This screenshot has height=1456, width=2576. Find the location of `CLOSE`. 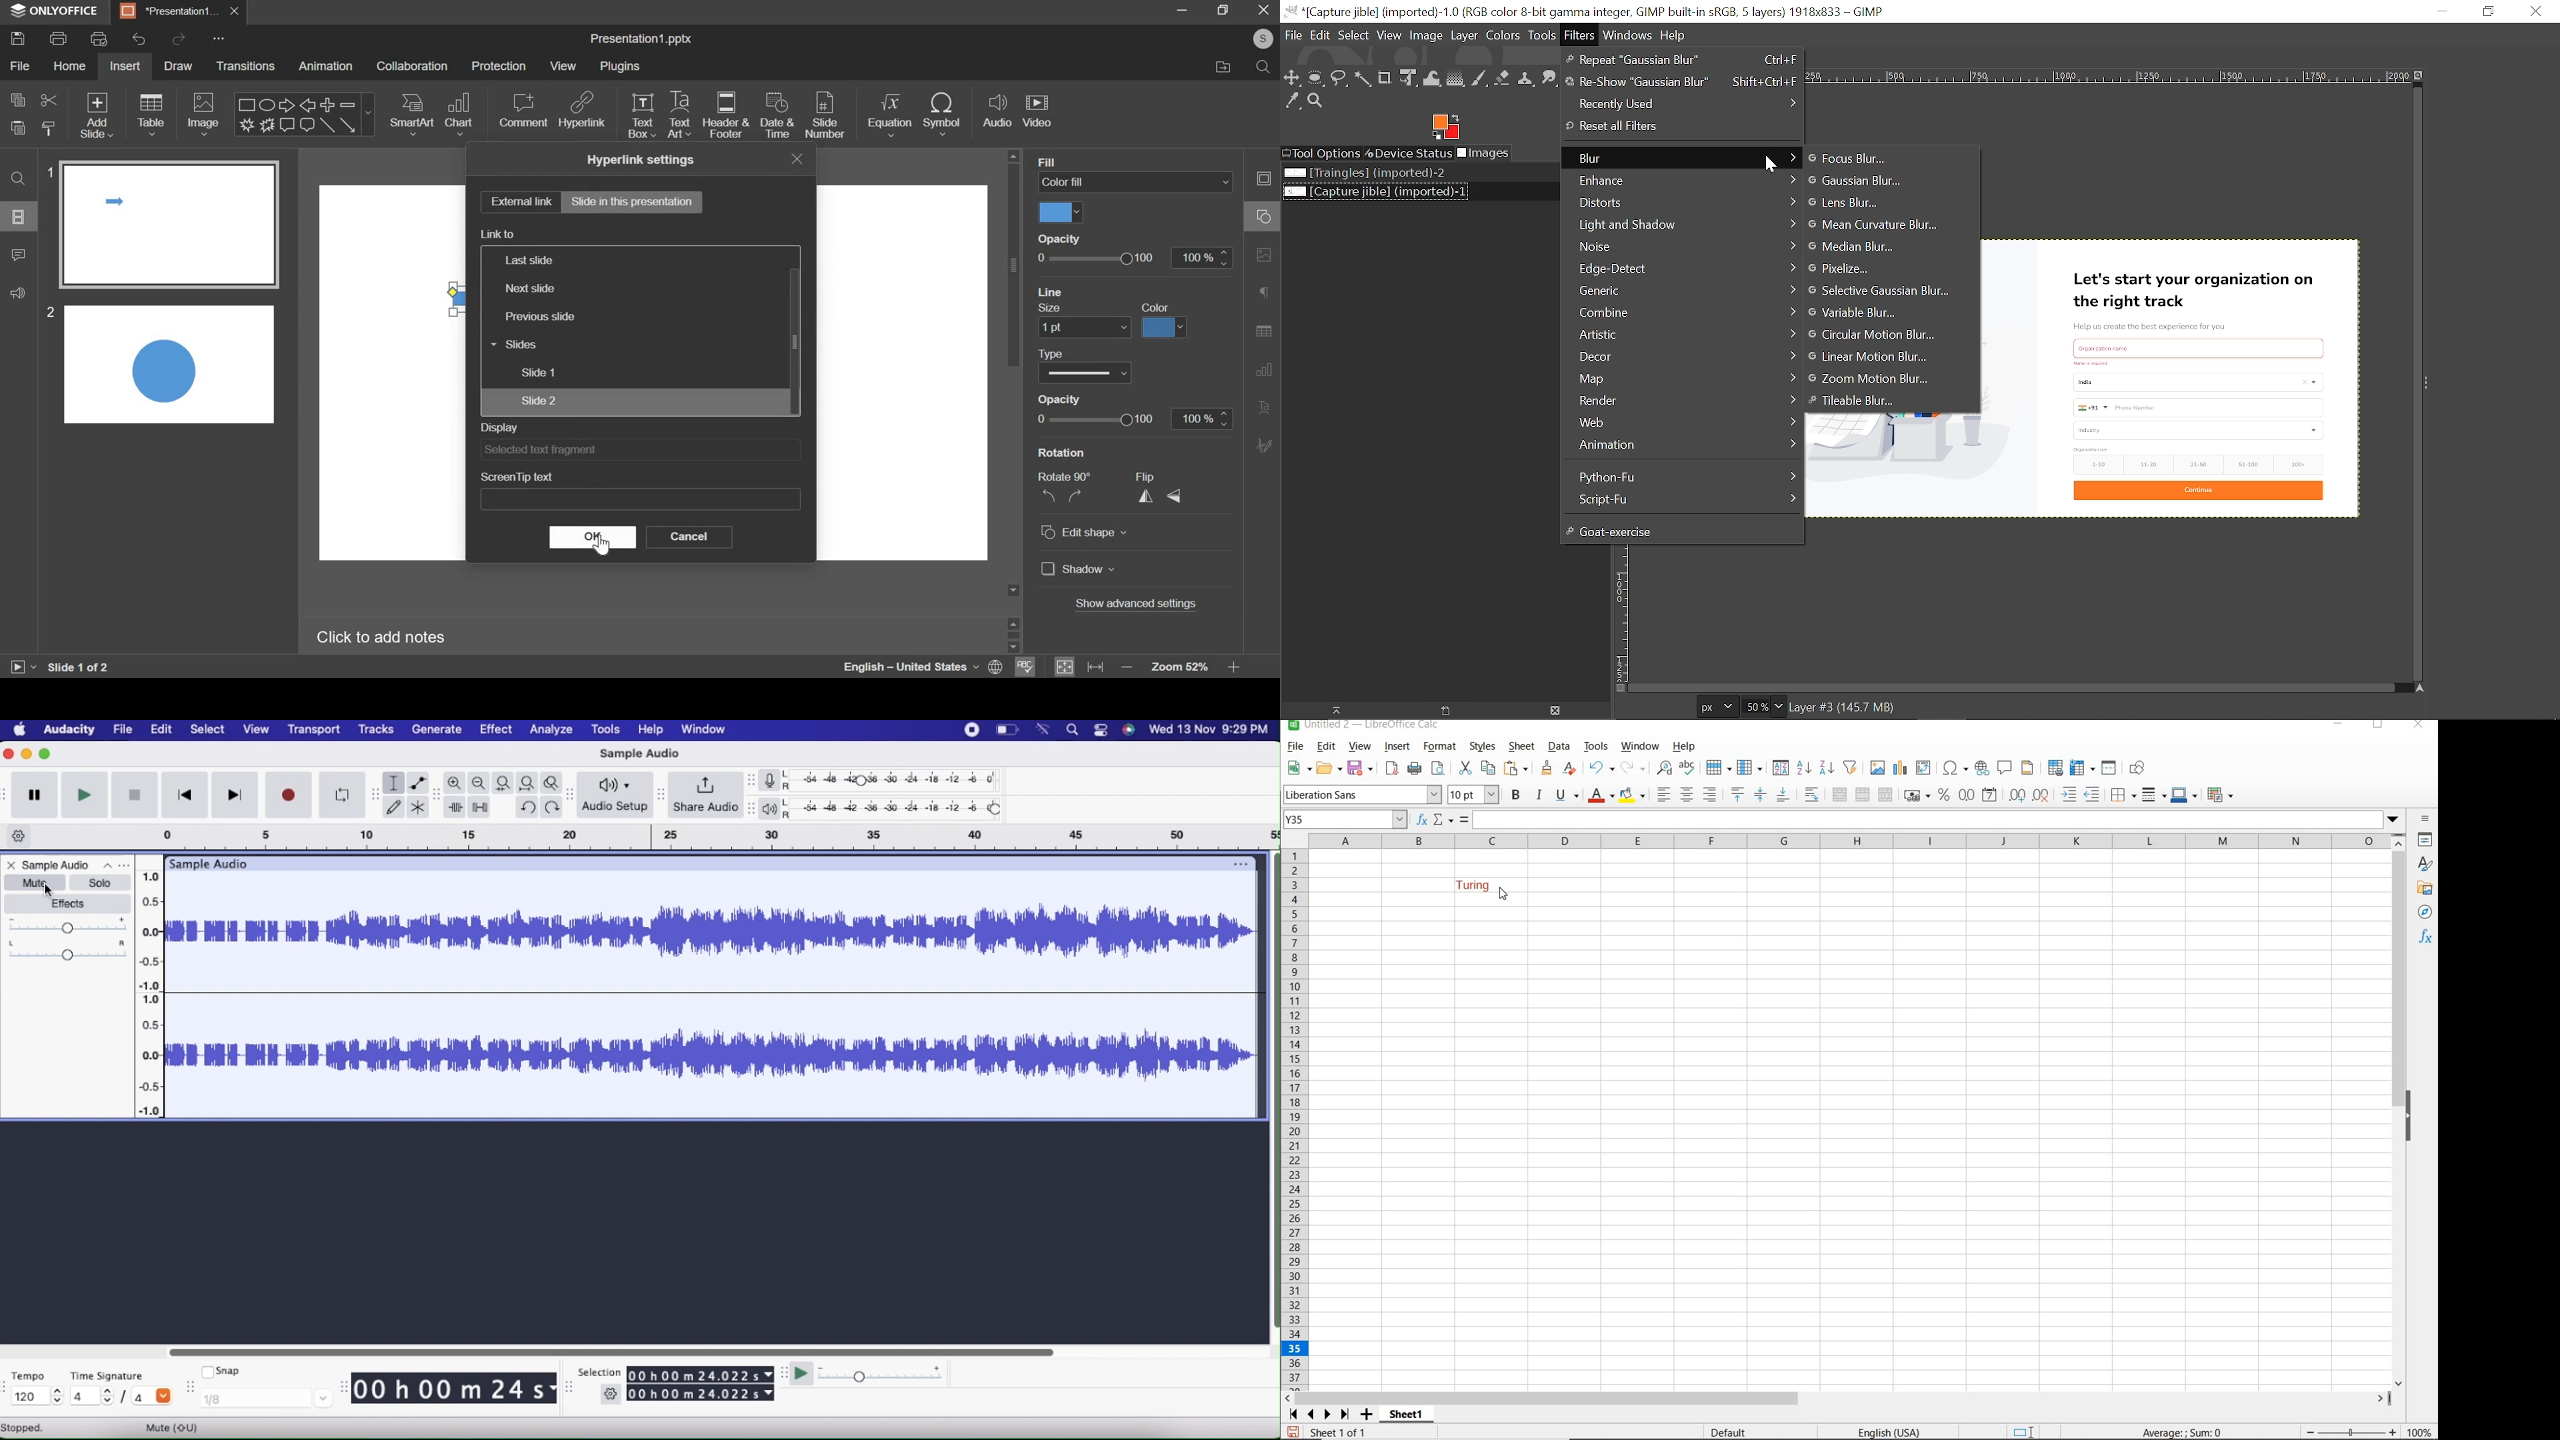

CLOSE is located at coordinates (2421, 726).